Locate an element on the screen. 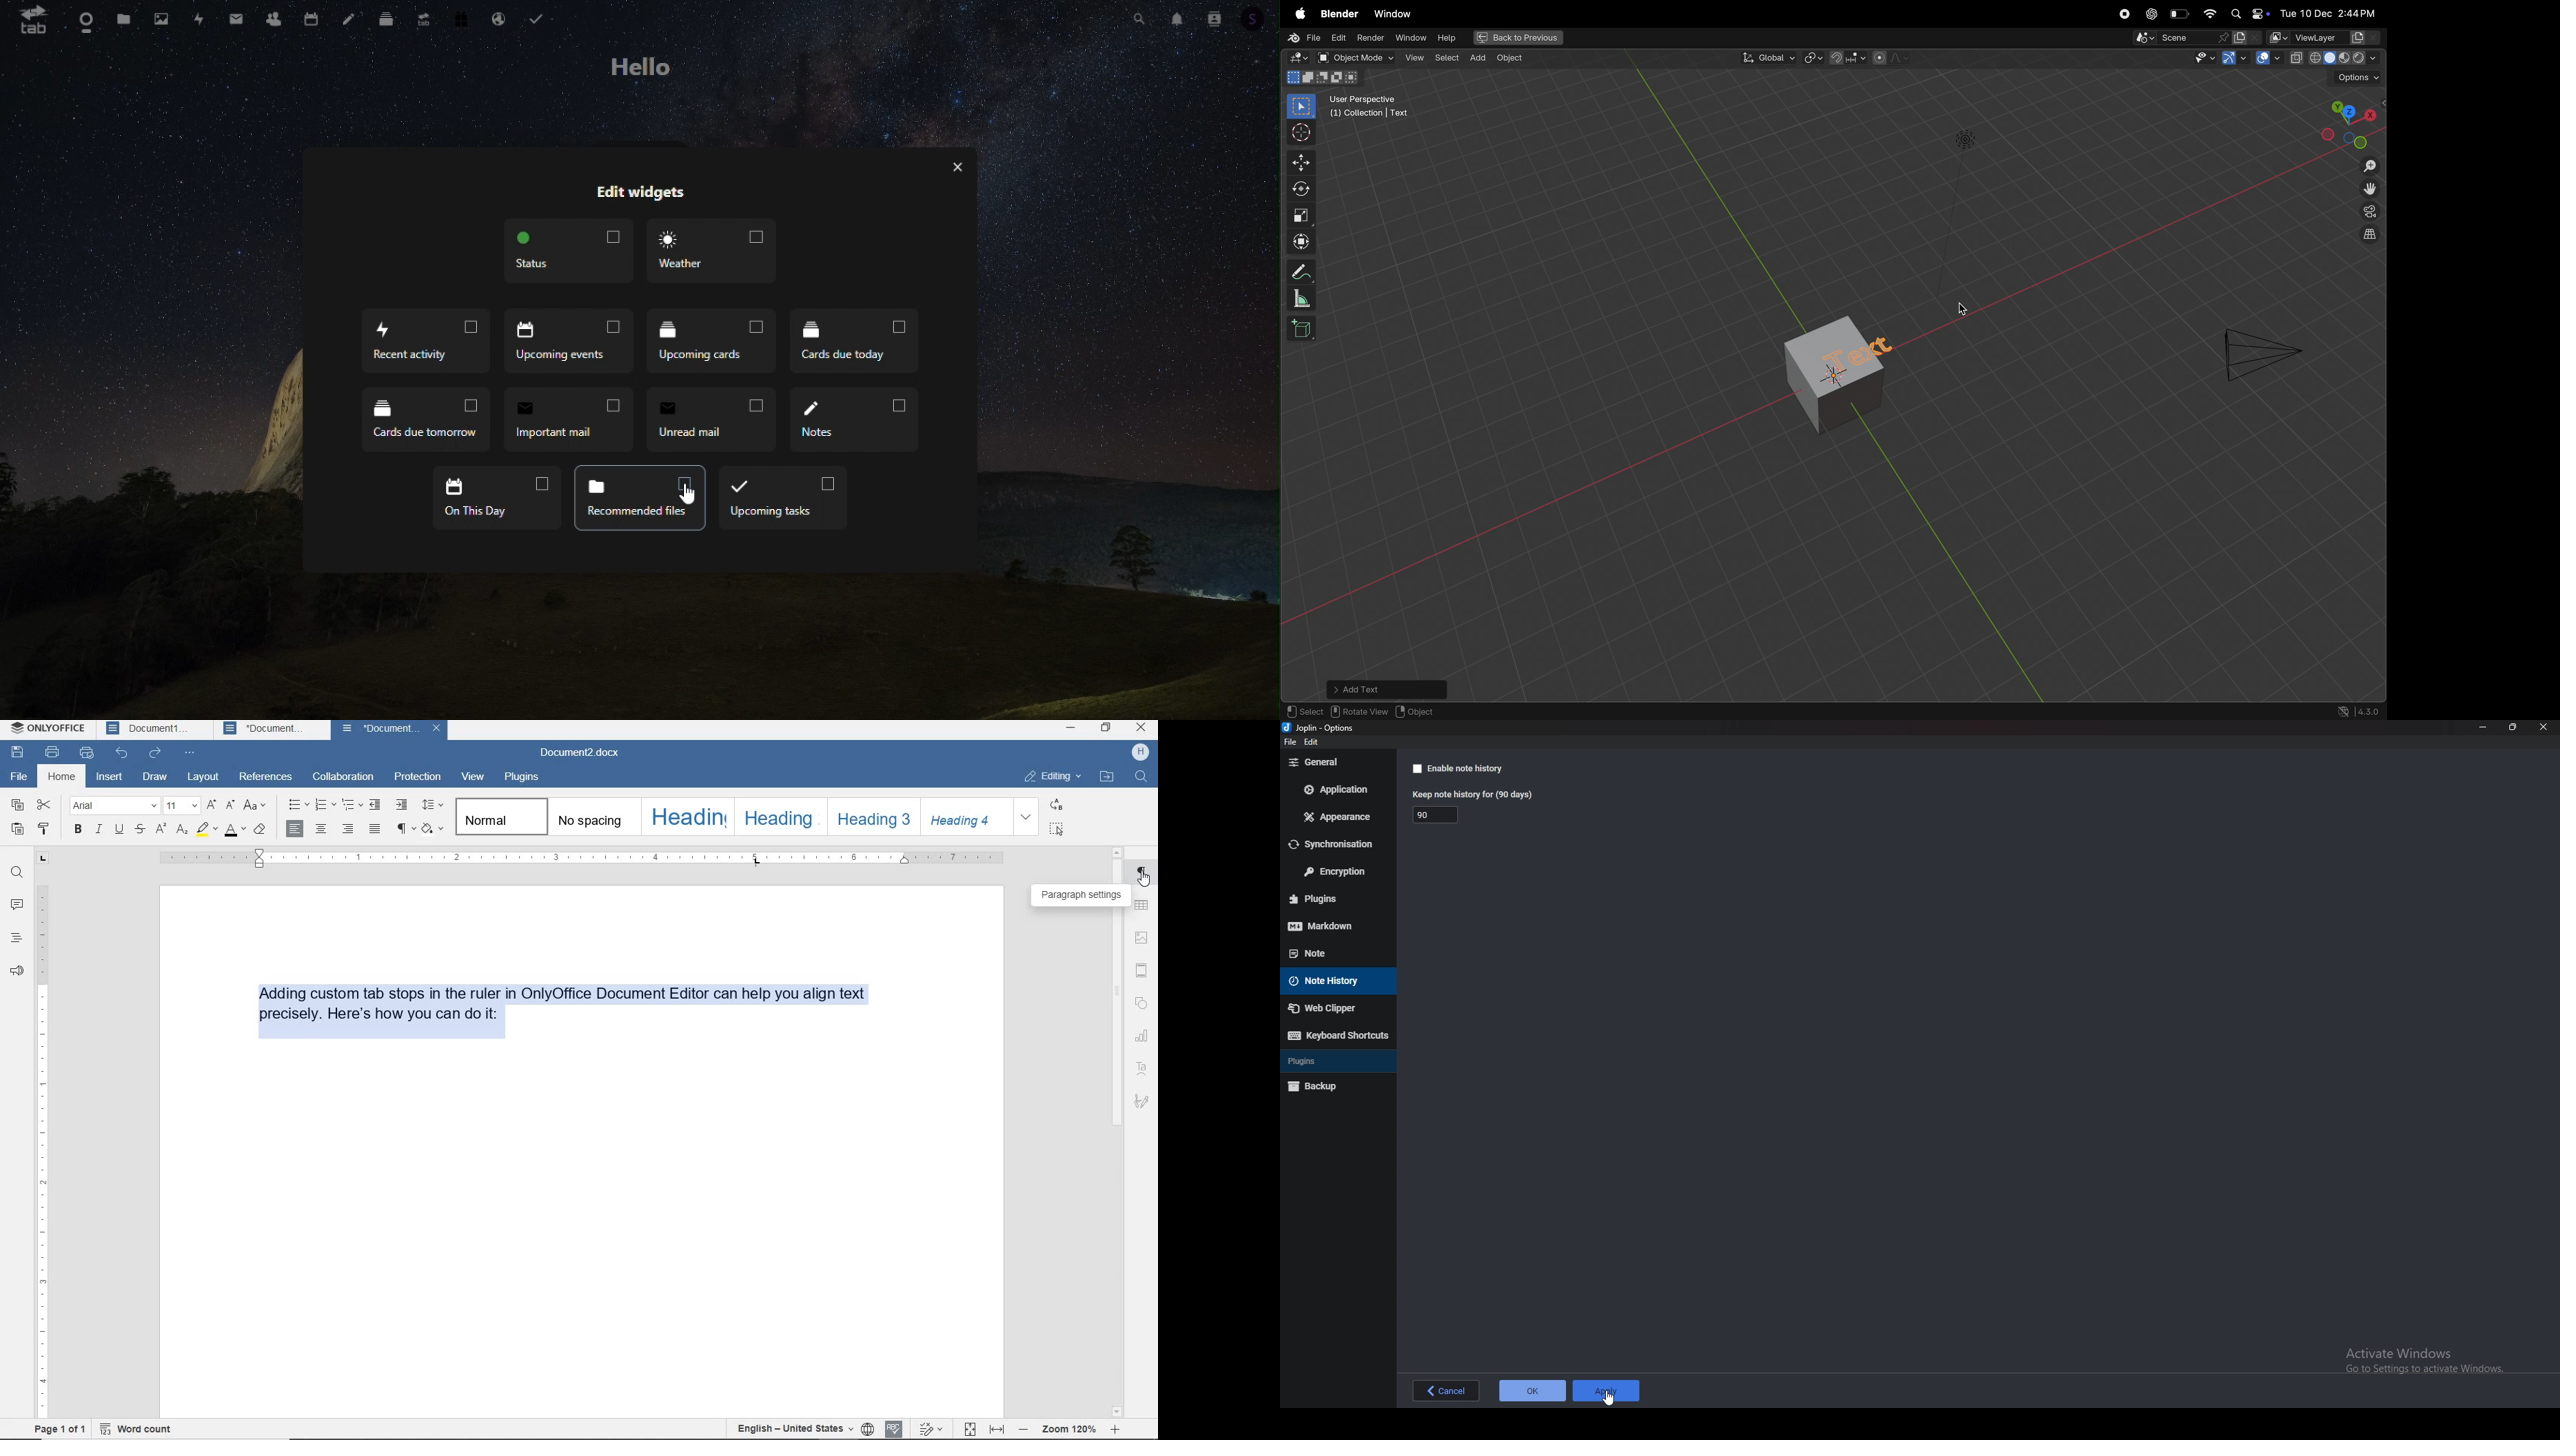 This screenshot has width=2576, height=1456. Note history is located at coordinates (1339, 980).